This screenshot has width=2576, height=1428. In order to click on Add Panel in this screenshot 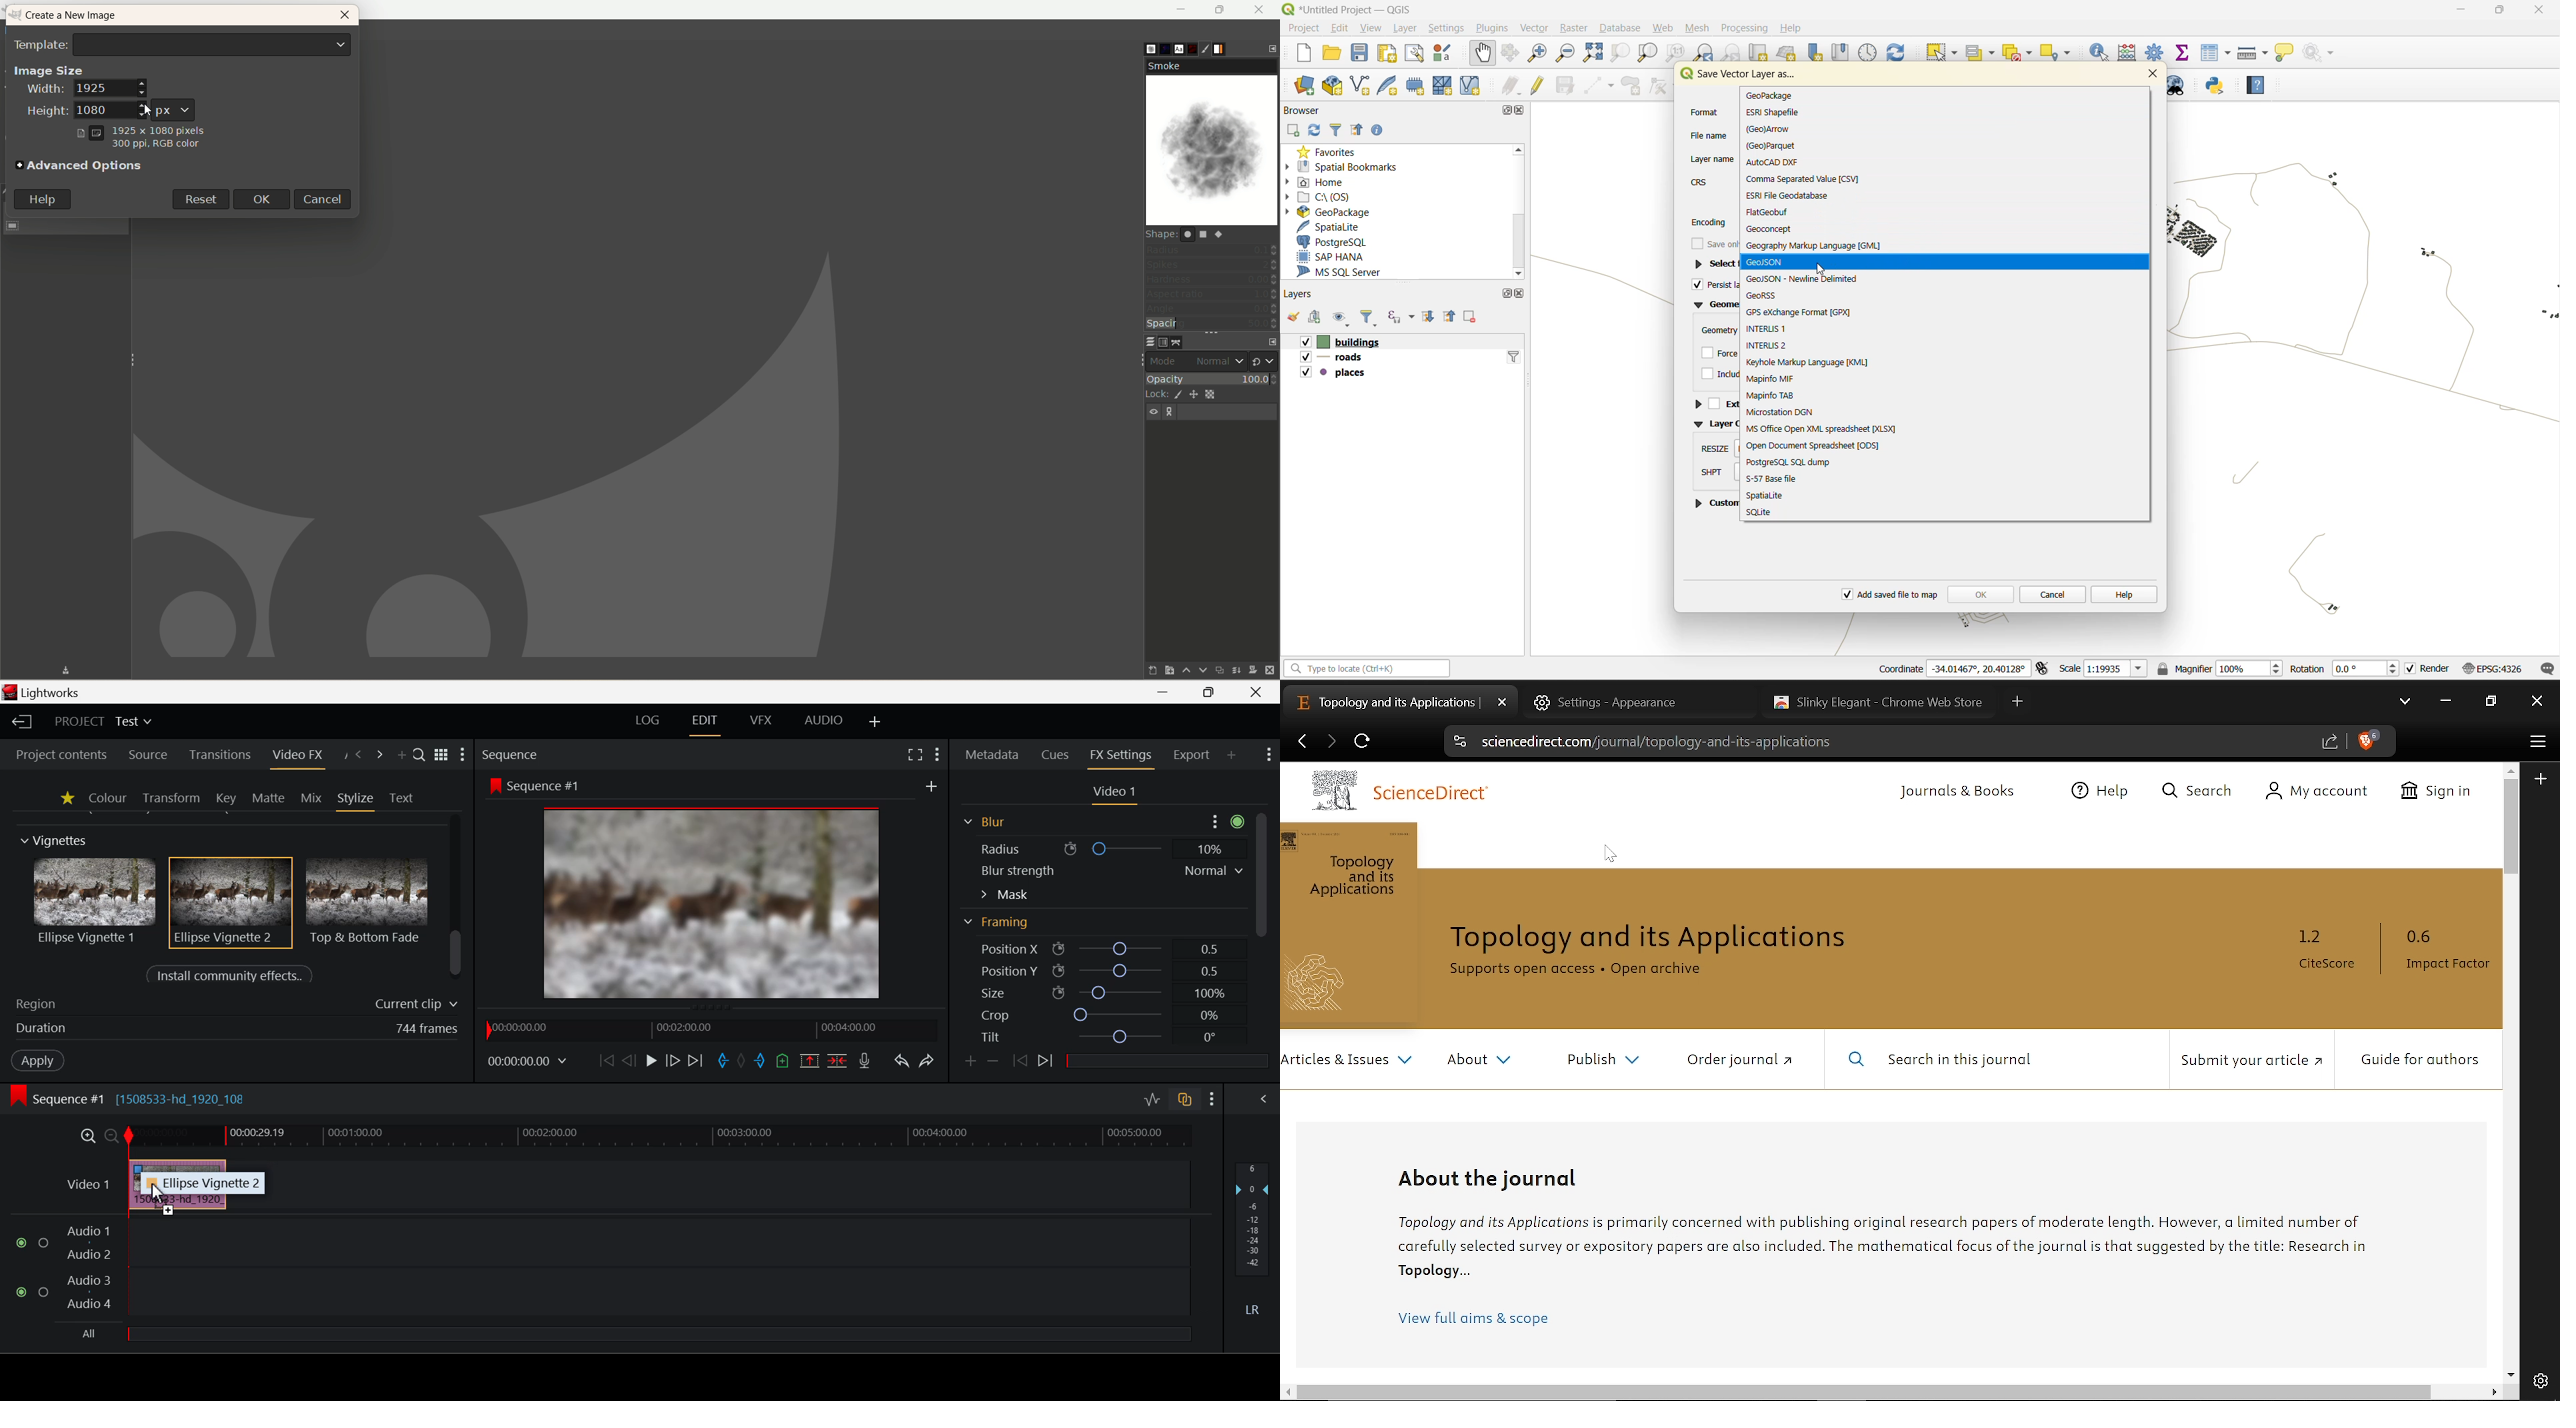, I will do `click(1232, 756)`.